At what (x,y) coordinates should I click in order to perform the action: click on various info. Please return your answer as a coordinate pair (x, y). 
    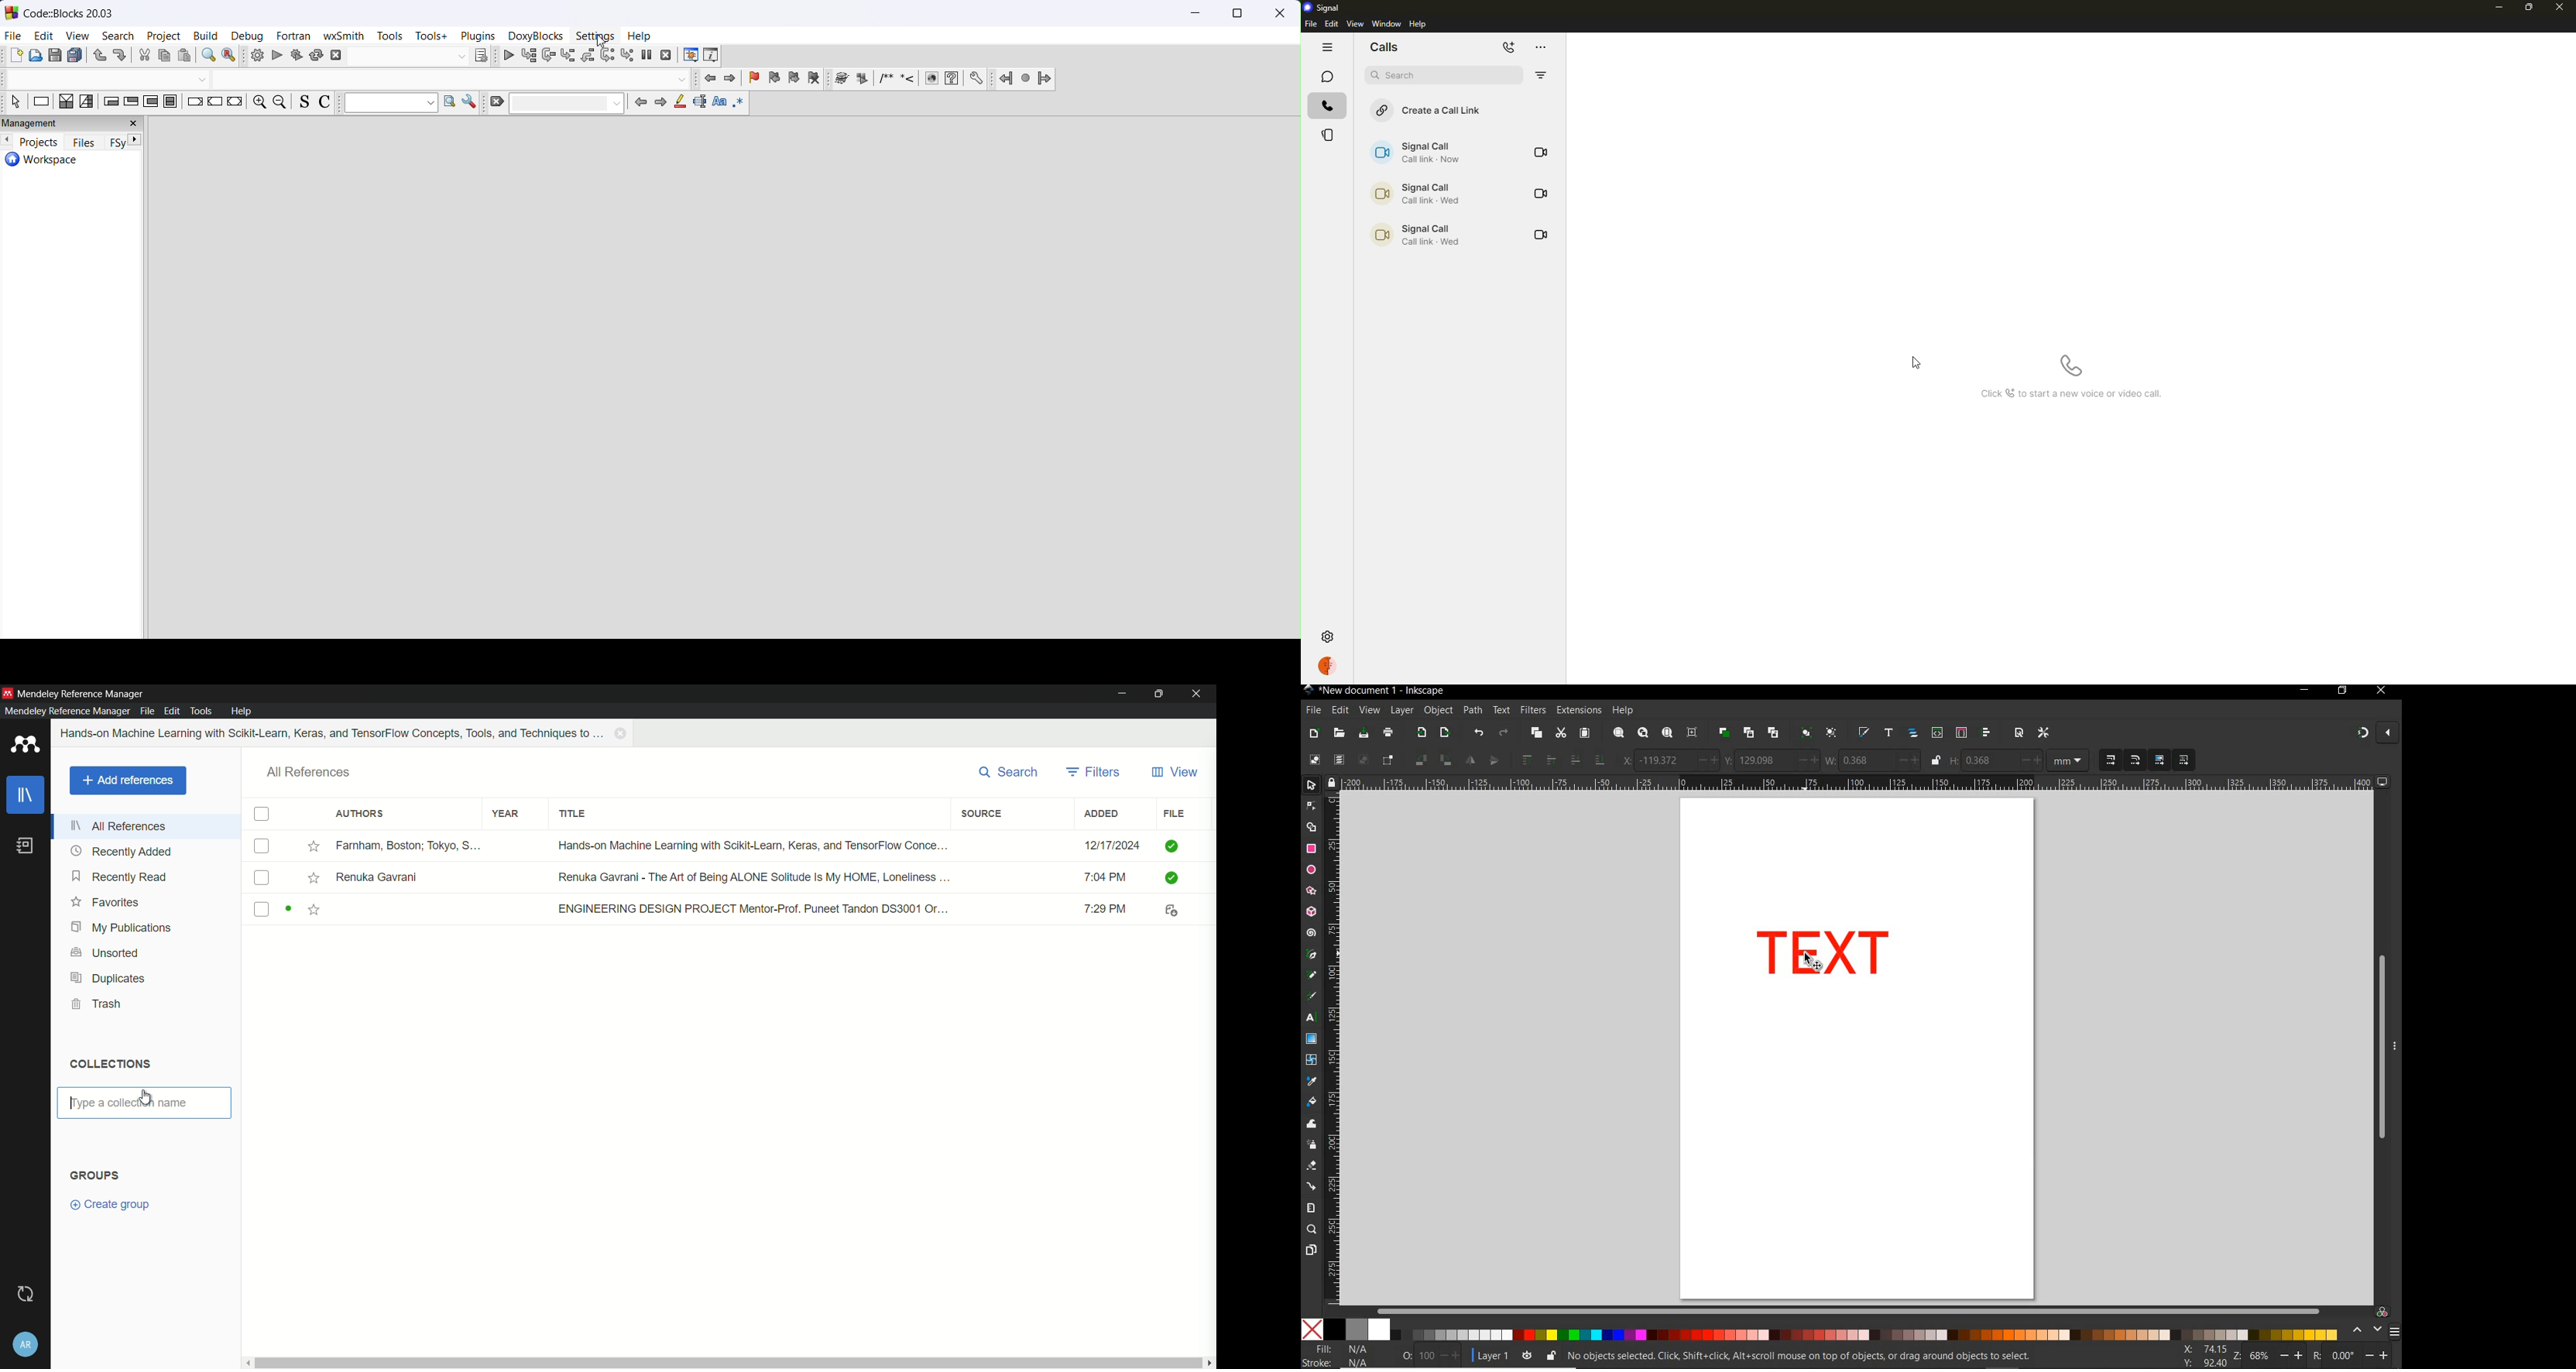
    Looking at the image, I should click on (714, 56).